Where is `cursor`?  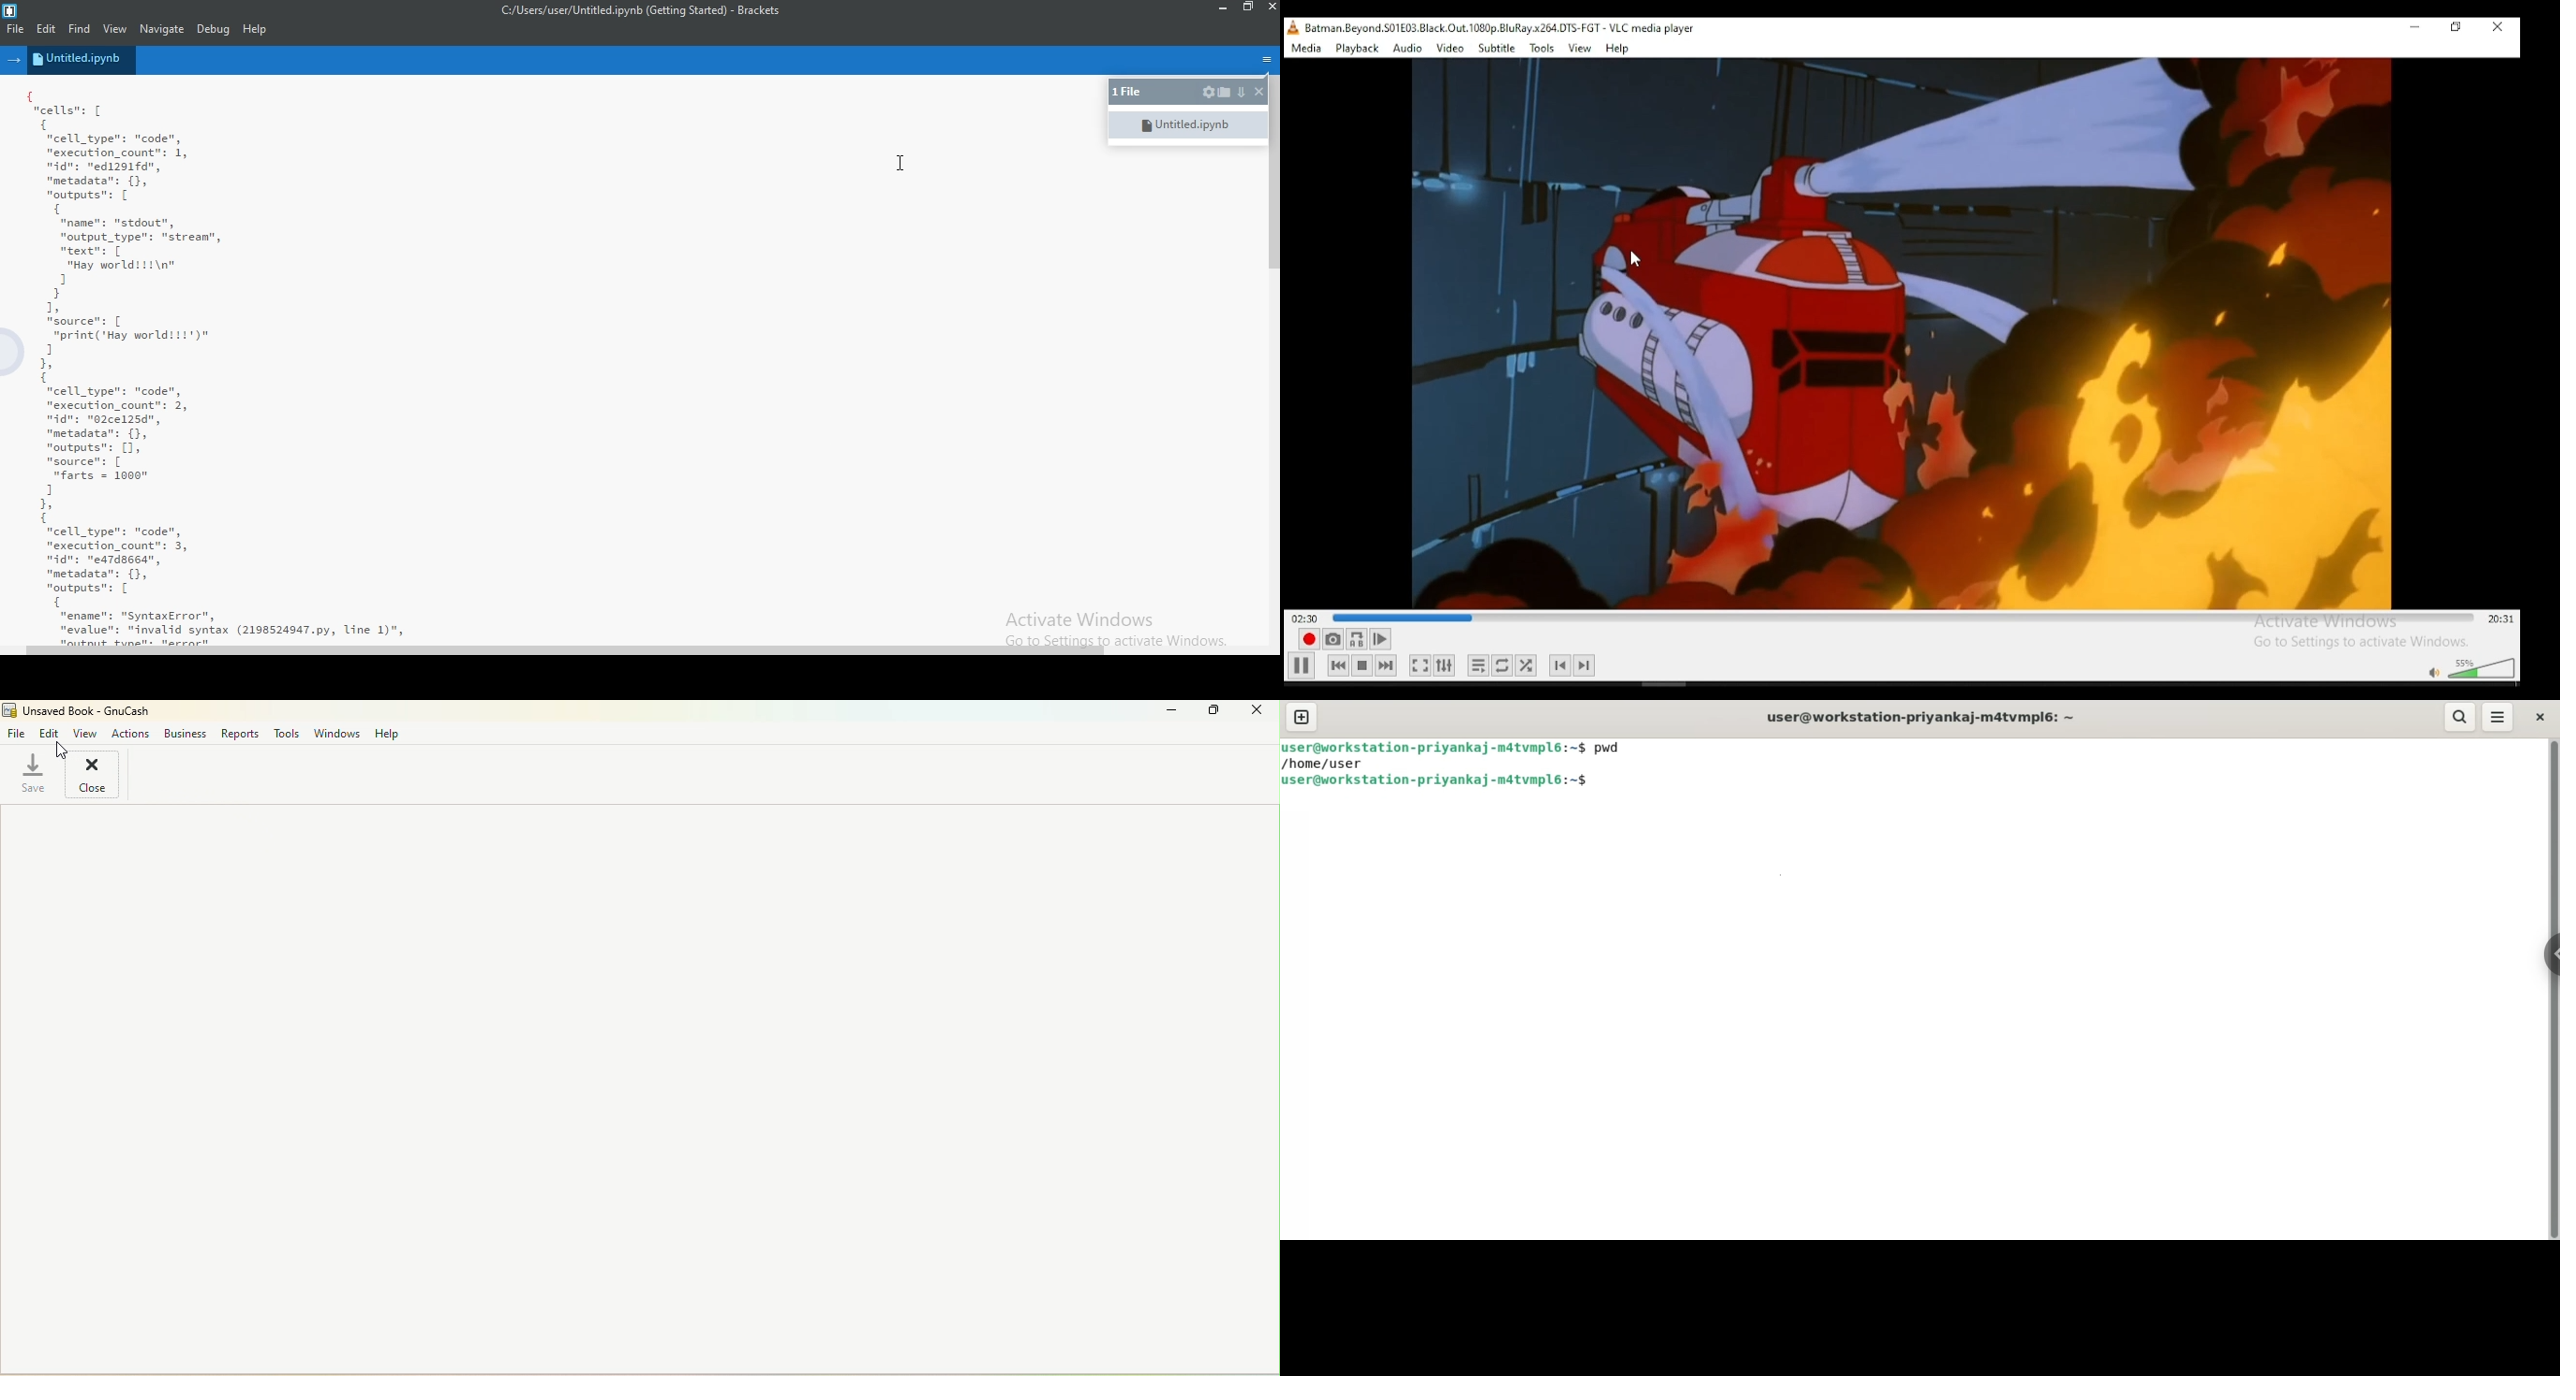 cursor is located at coordinates (57, 753).